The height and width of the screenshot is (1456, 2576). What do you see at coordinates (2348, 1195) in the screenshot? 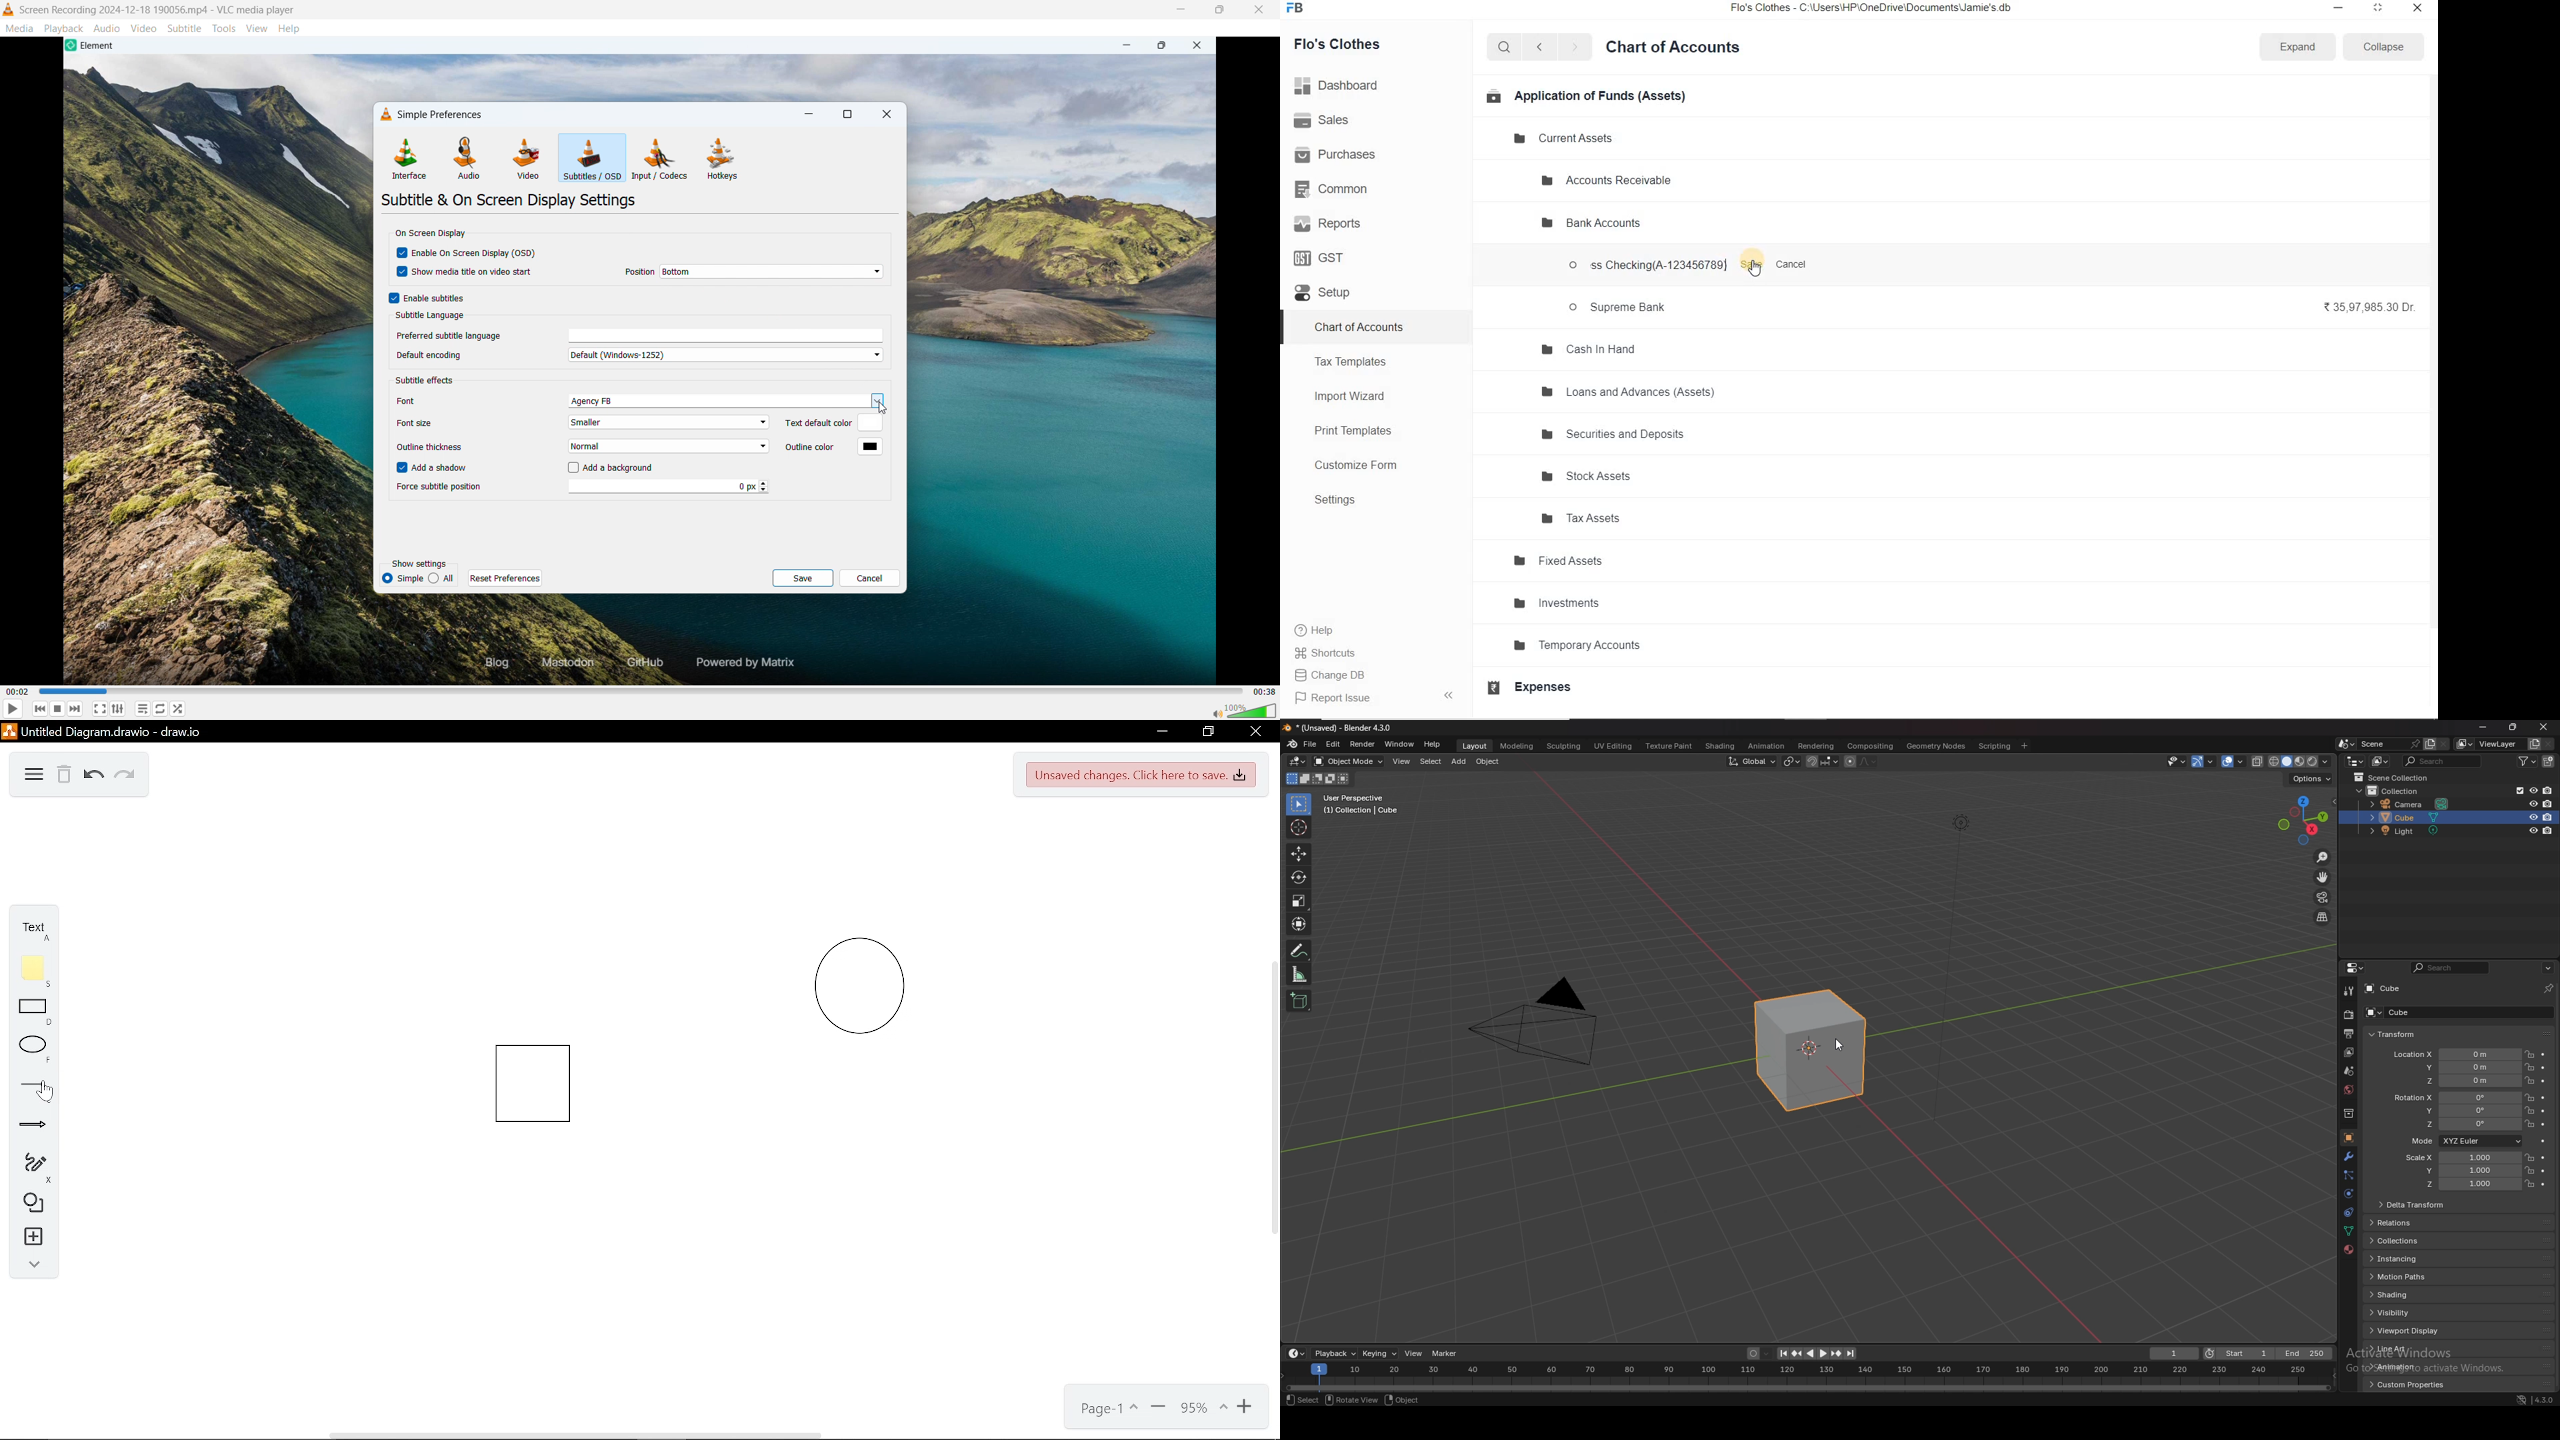
I see `physics` at bounding box center [2348, 1195].